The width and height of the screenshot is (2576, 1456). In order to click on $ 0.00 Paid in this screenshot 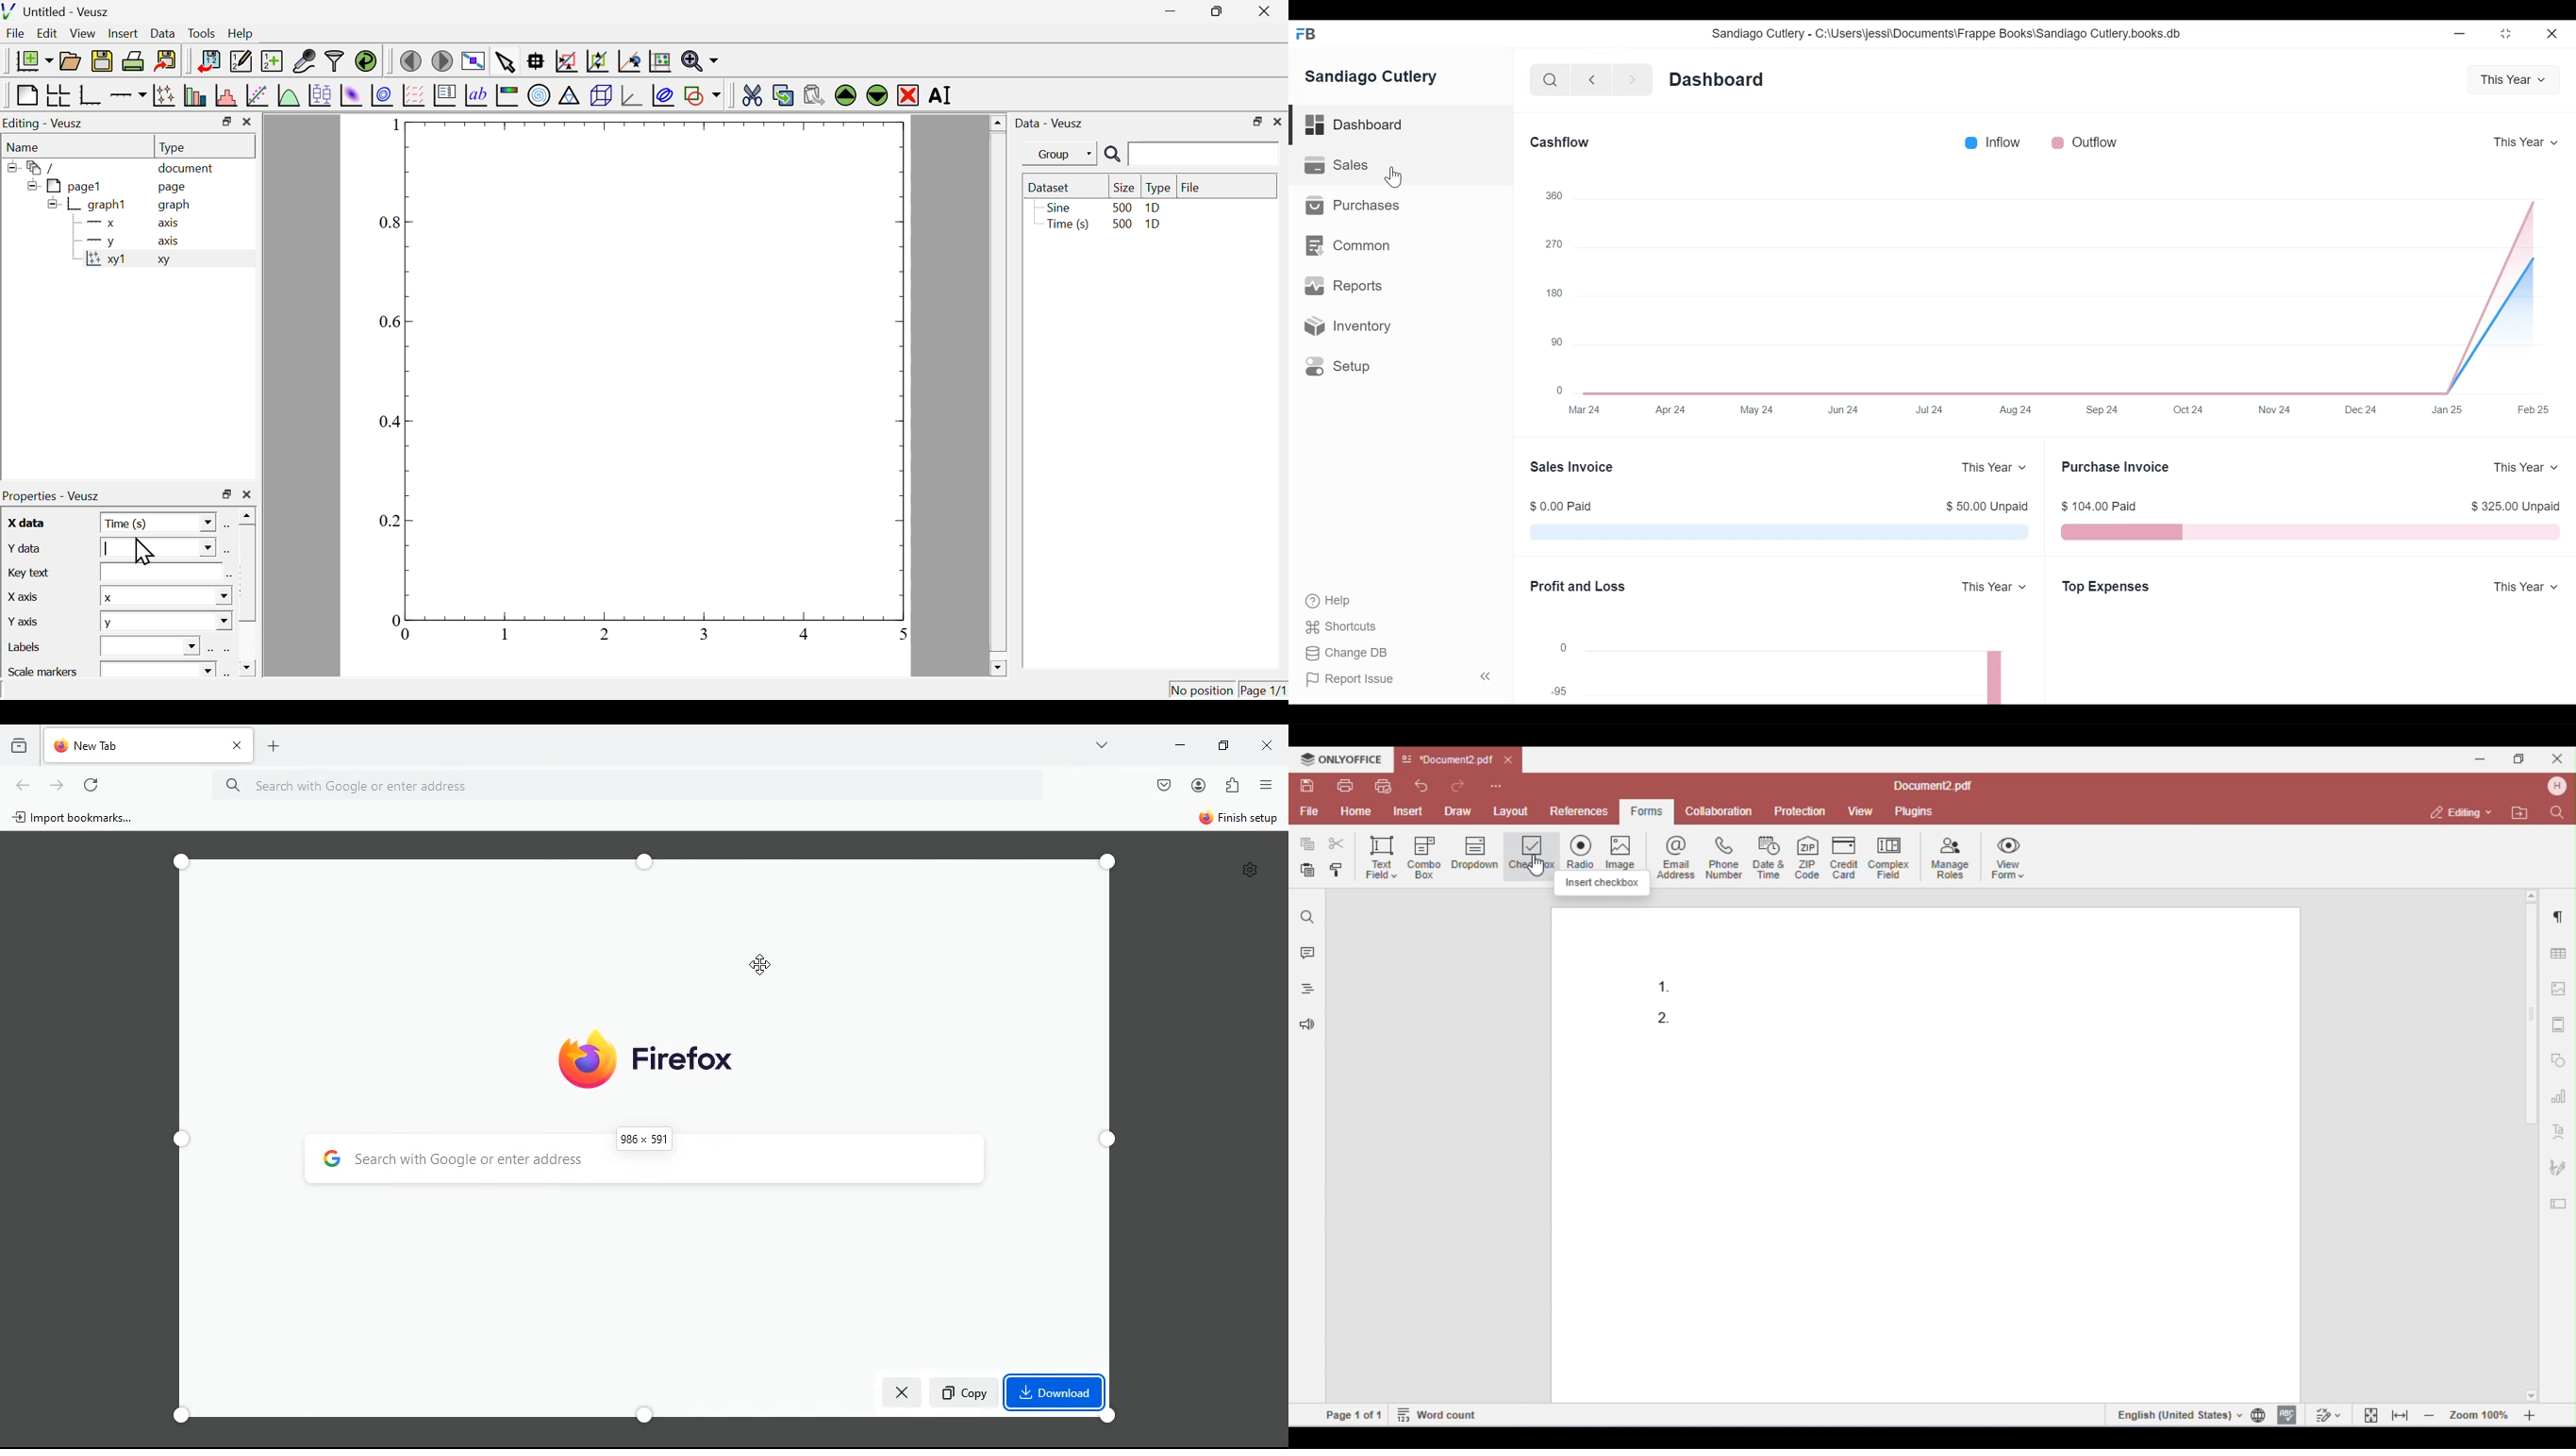, I will do `click(1561, 506)`.